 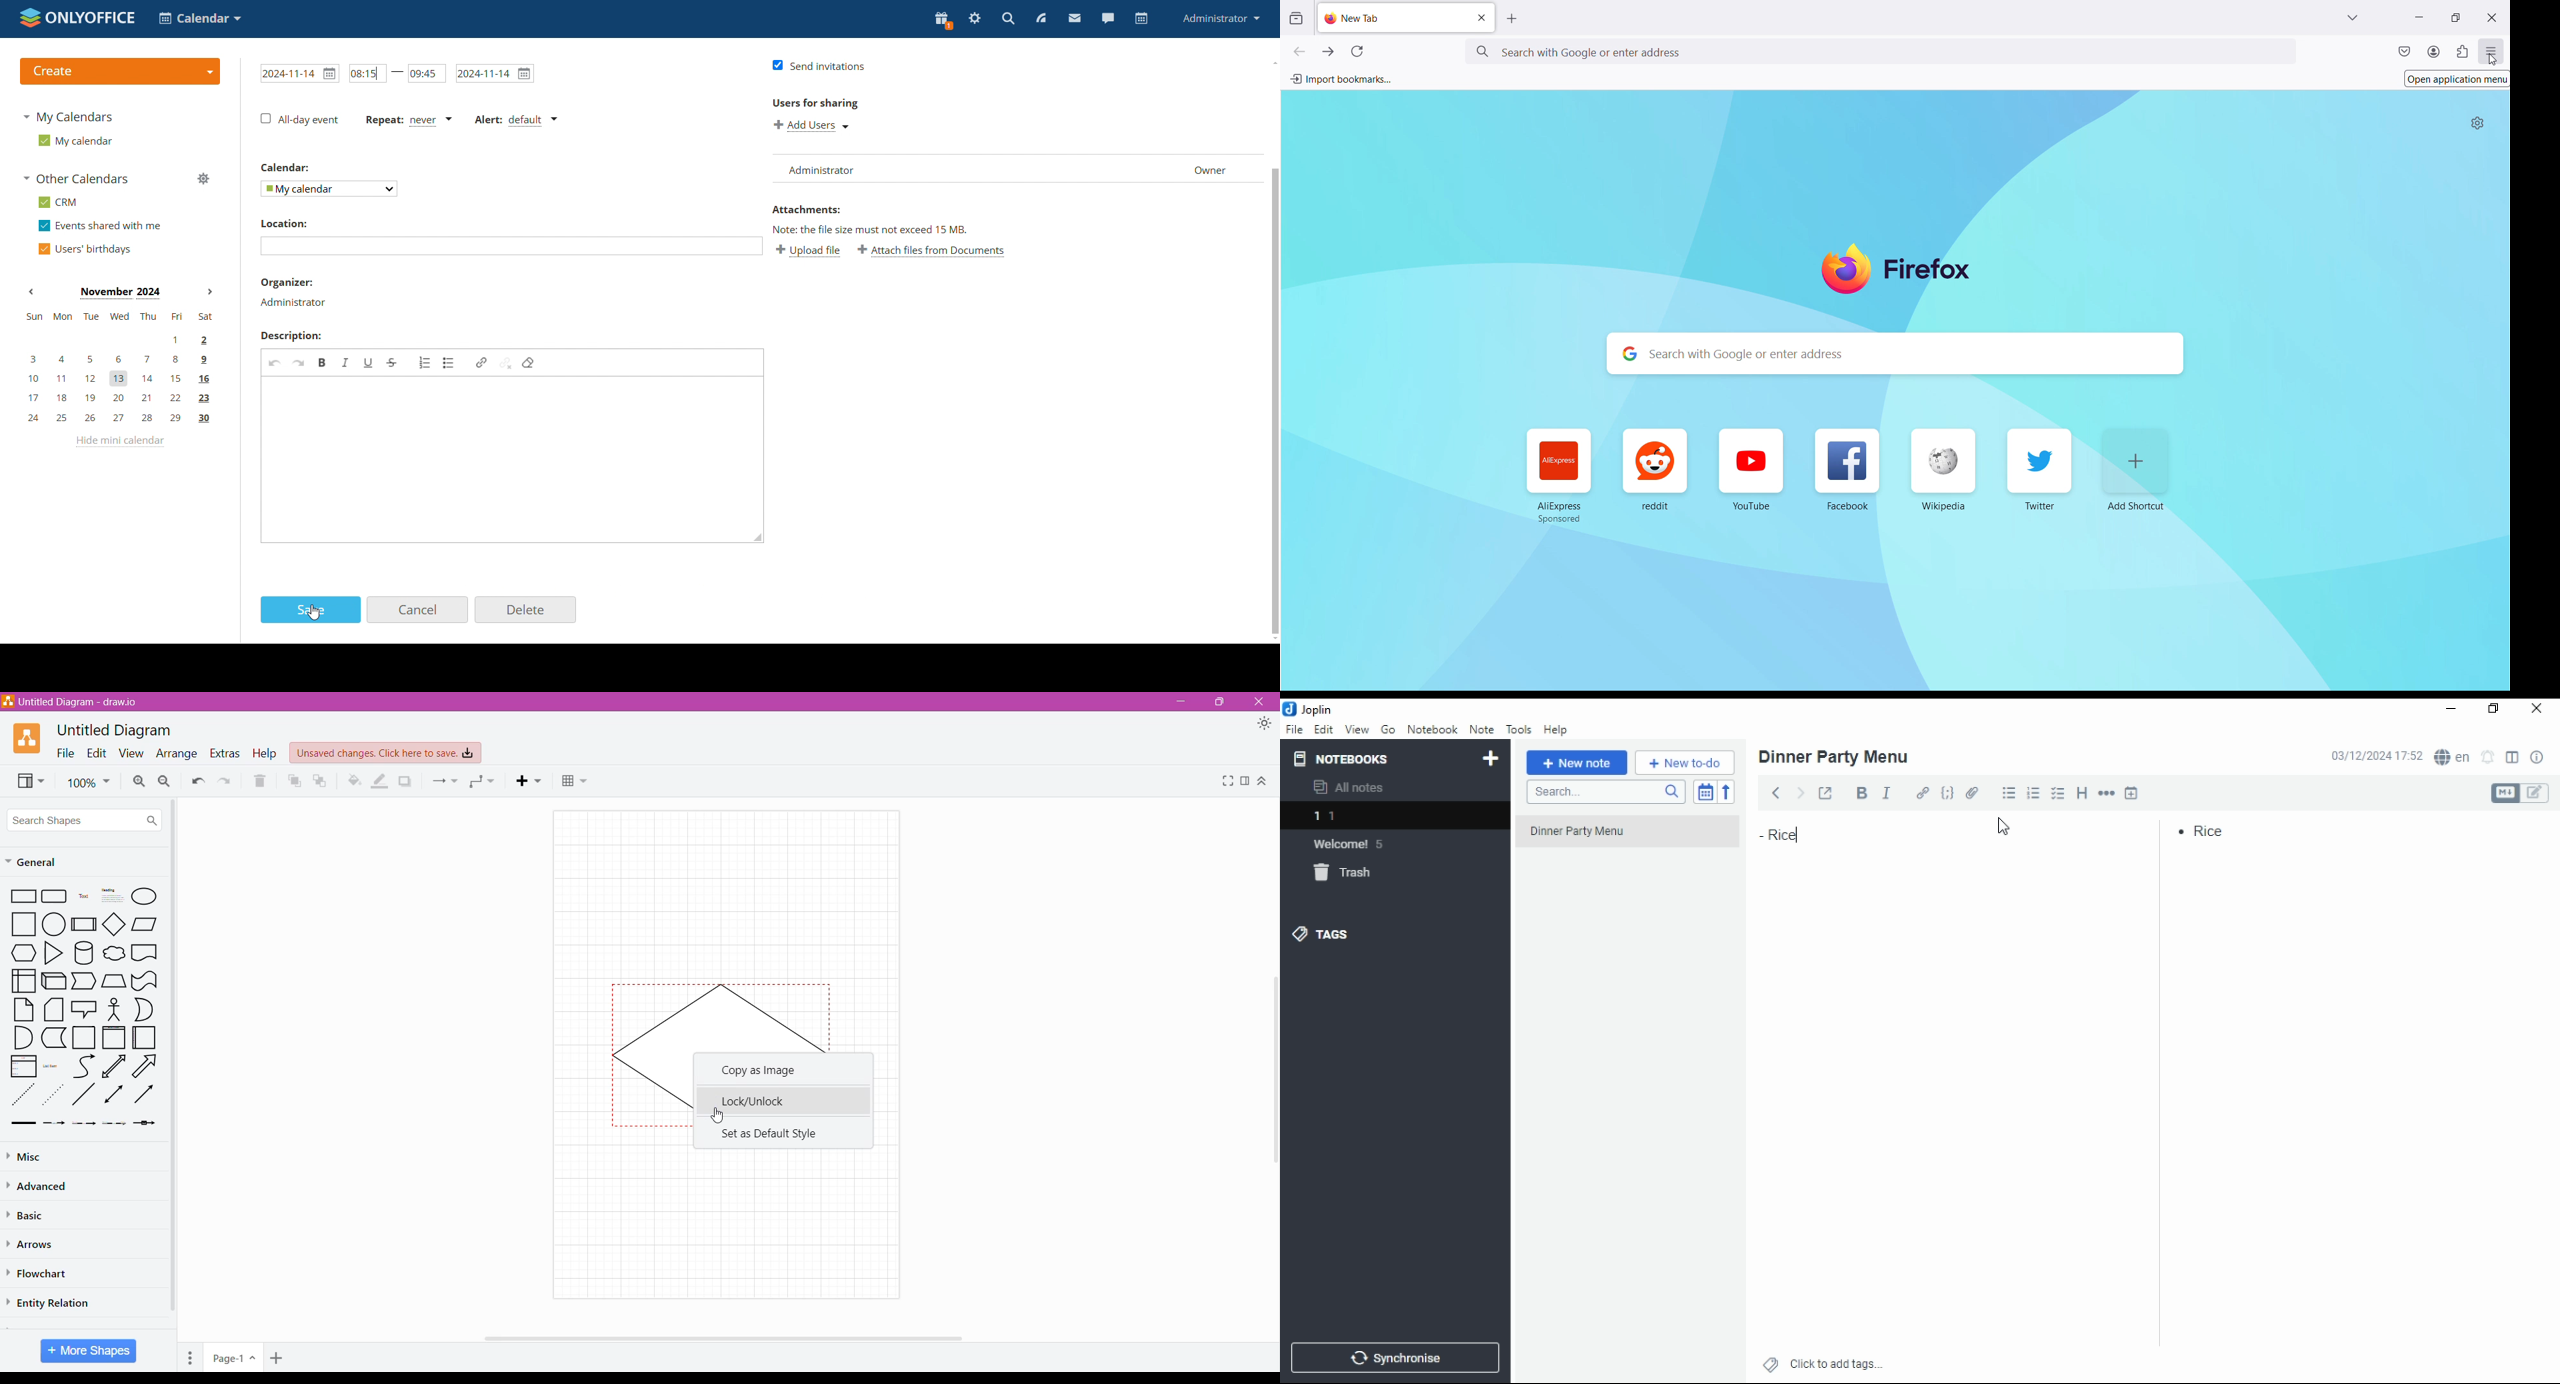 I want to click on 1, 2, so click(x=119, y=339).